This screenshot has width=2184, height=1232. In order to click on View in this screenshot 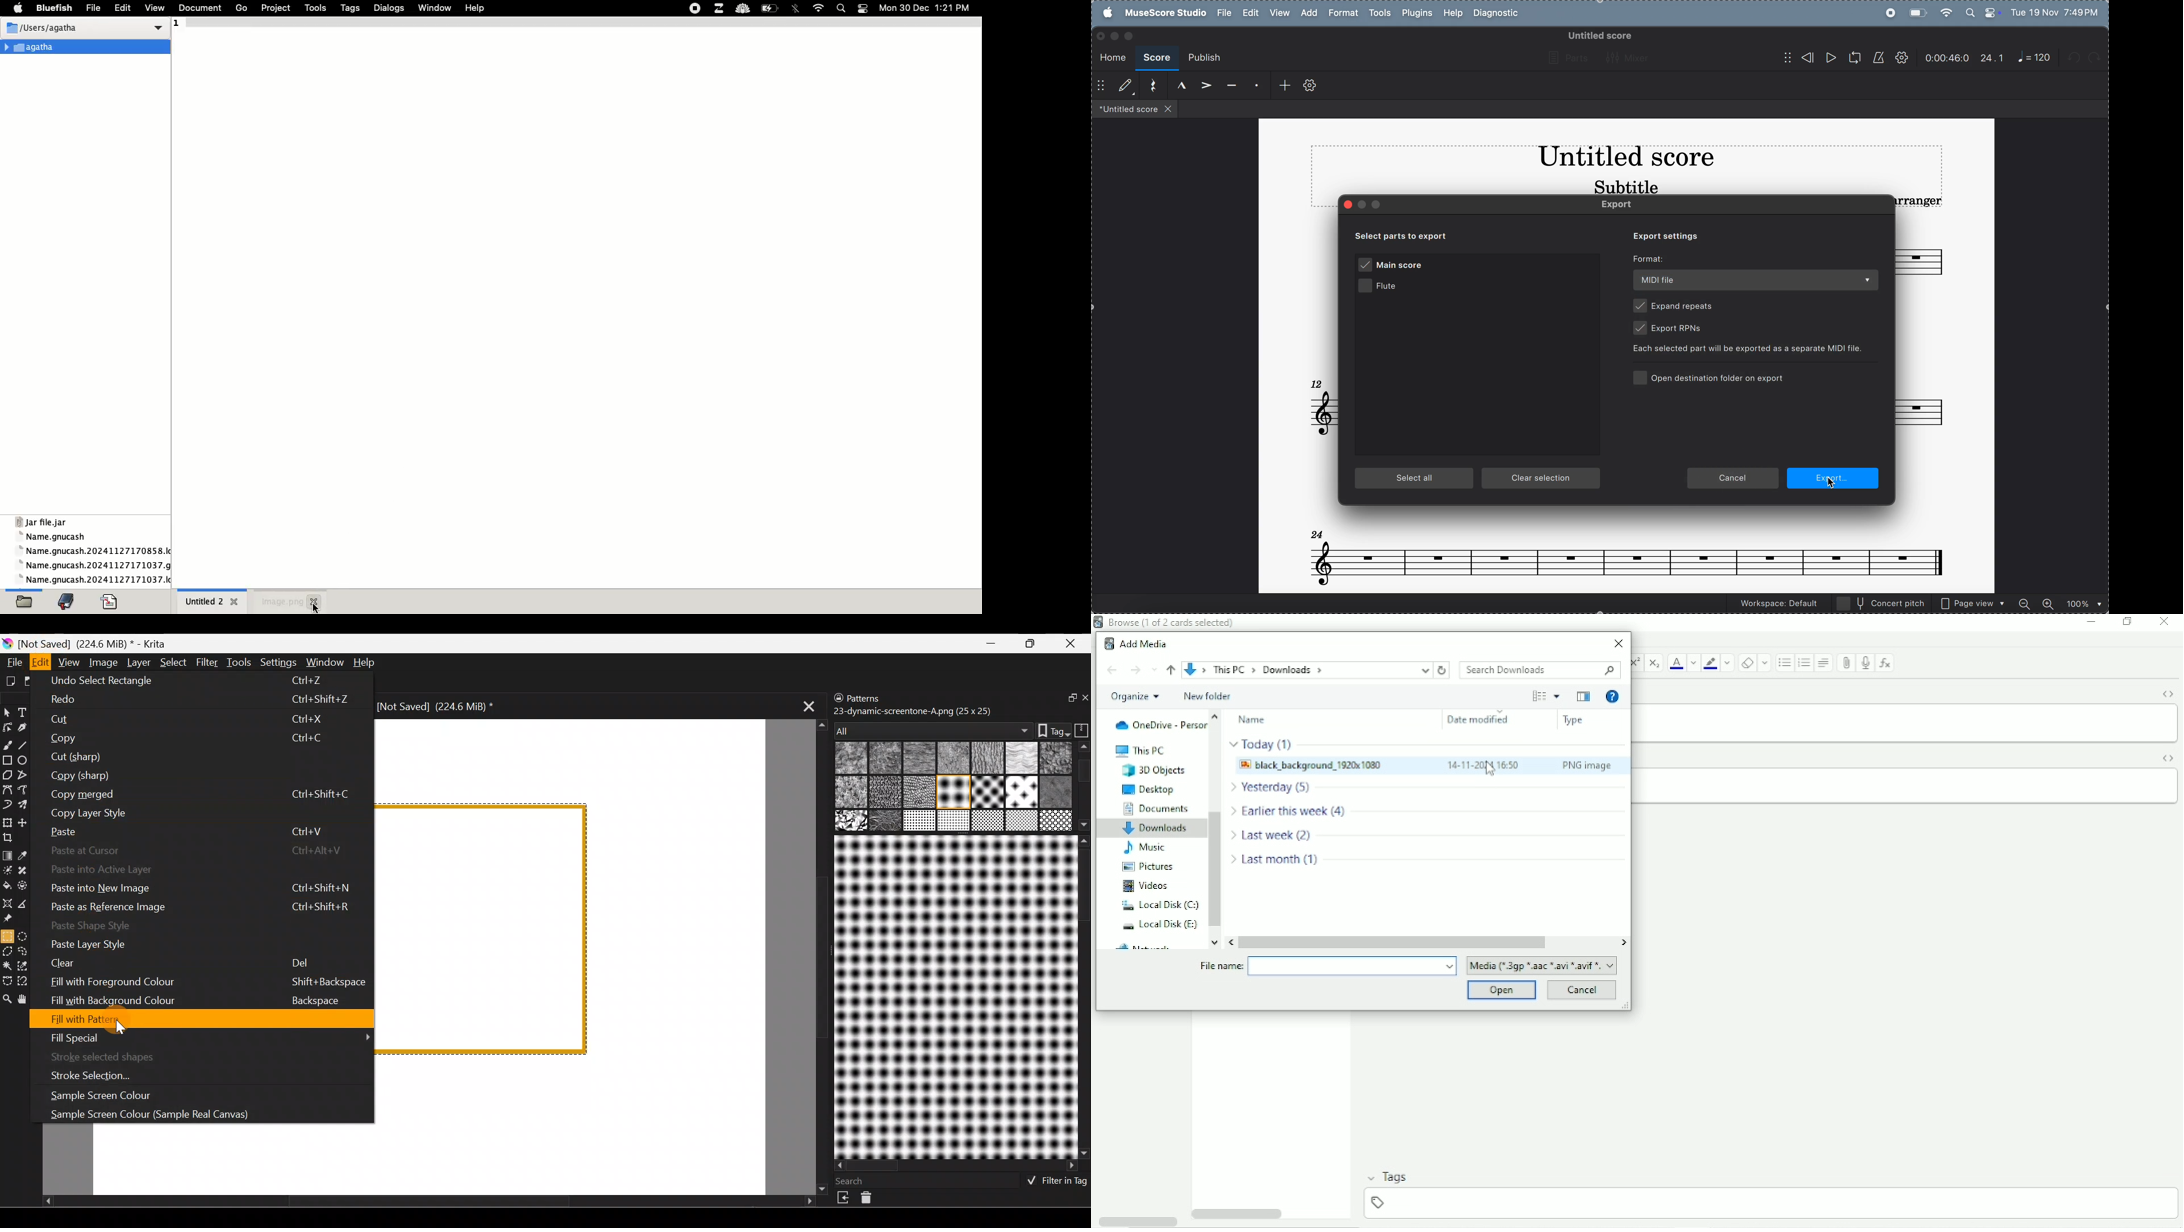, I will do `click(69, 661)`.